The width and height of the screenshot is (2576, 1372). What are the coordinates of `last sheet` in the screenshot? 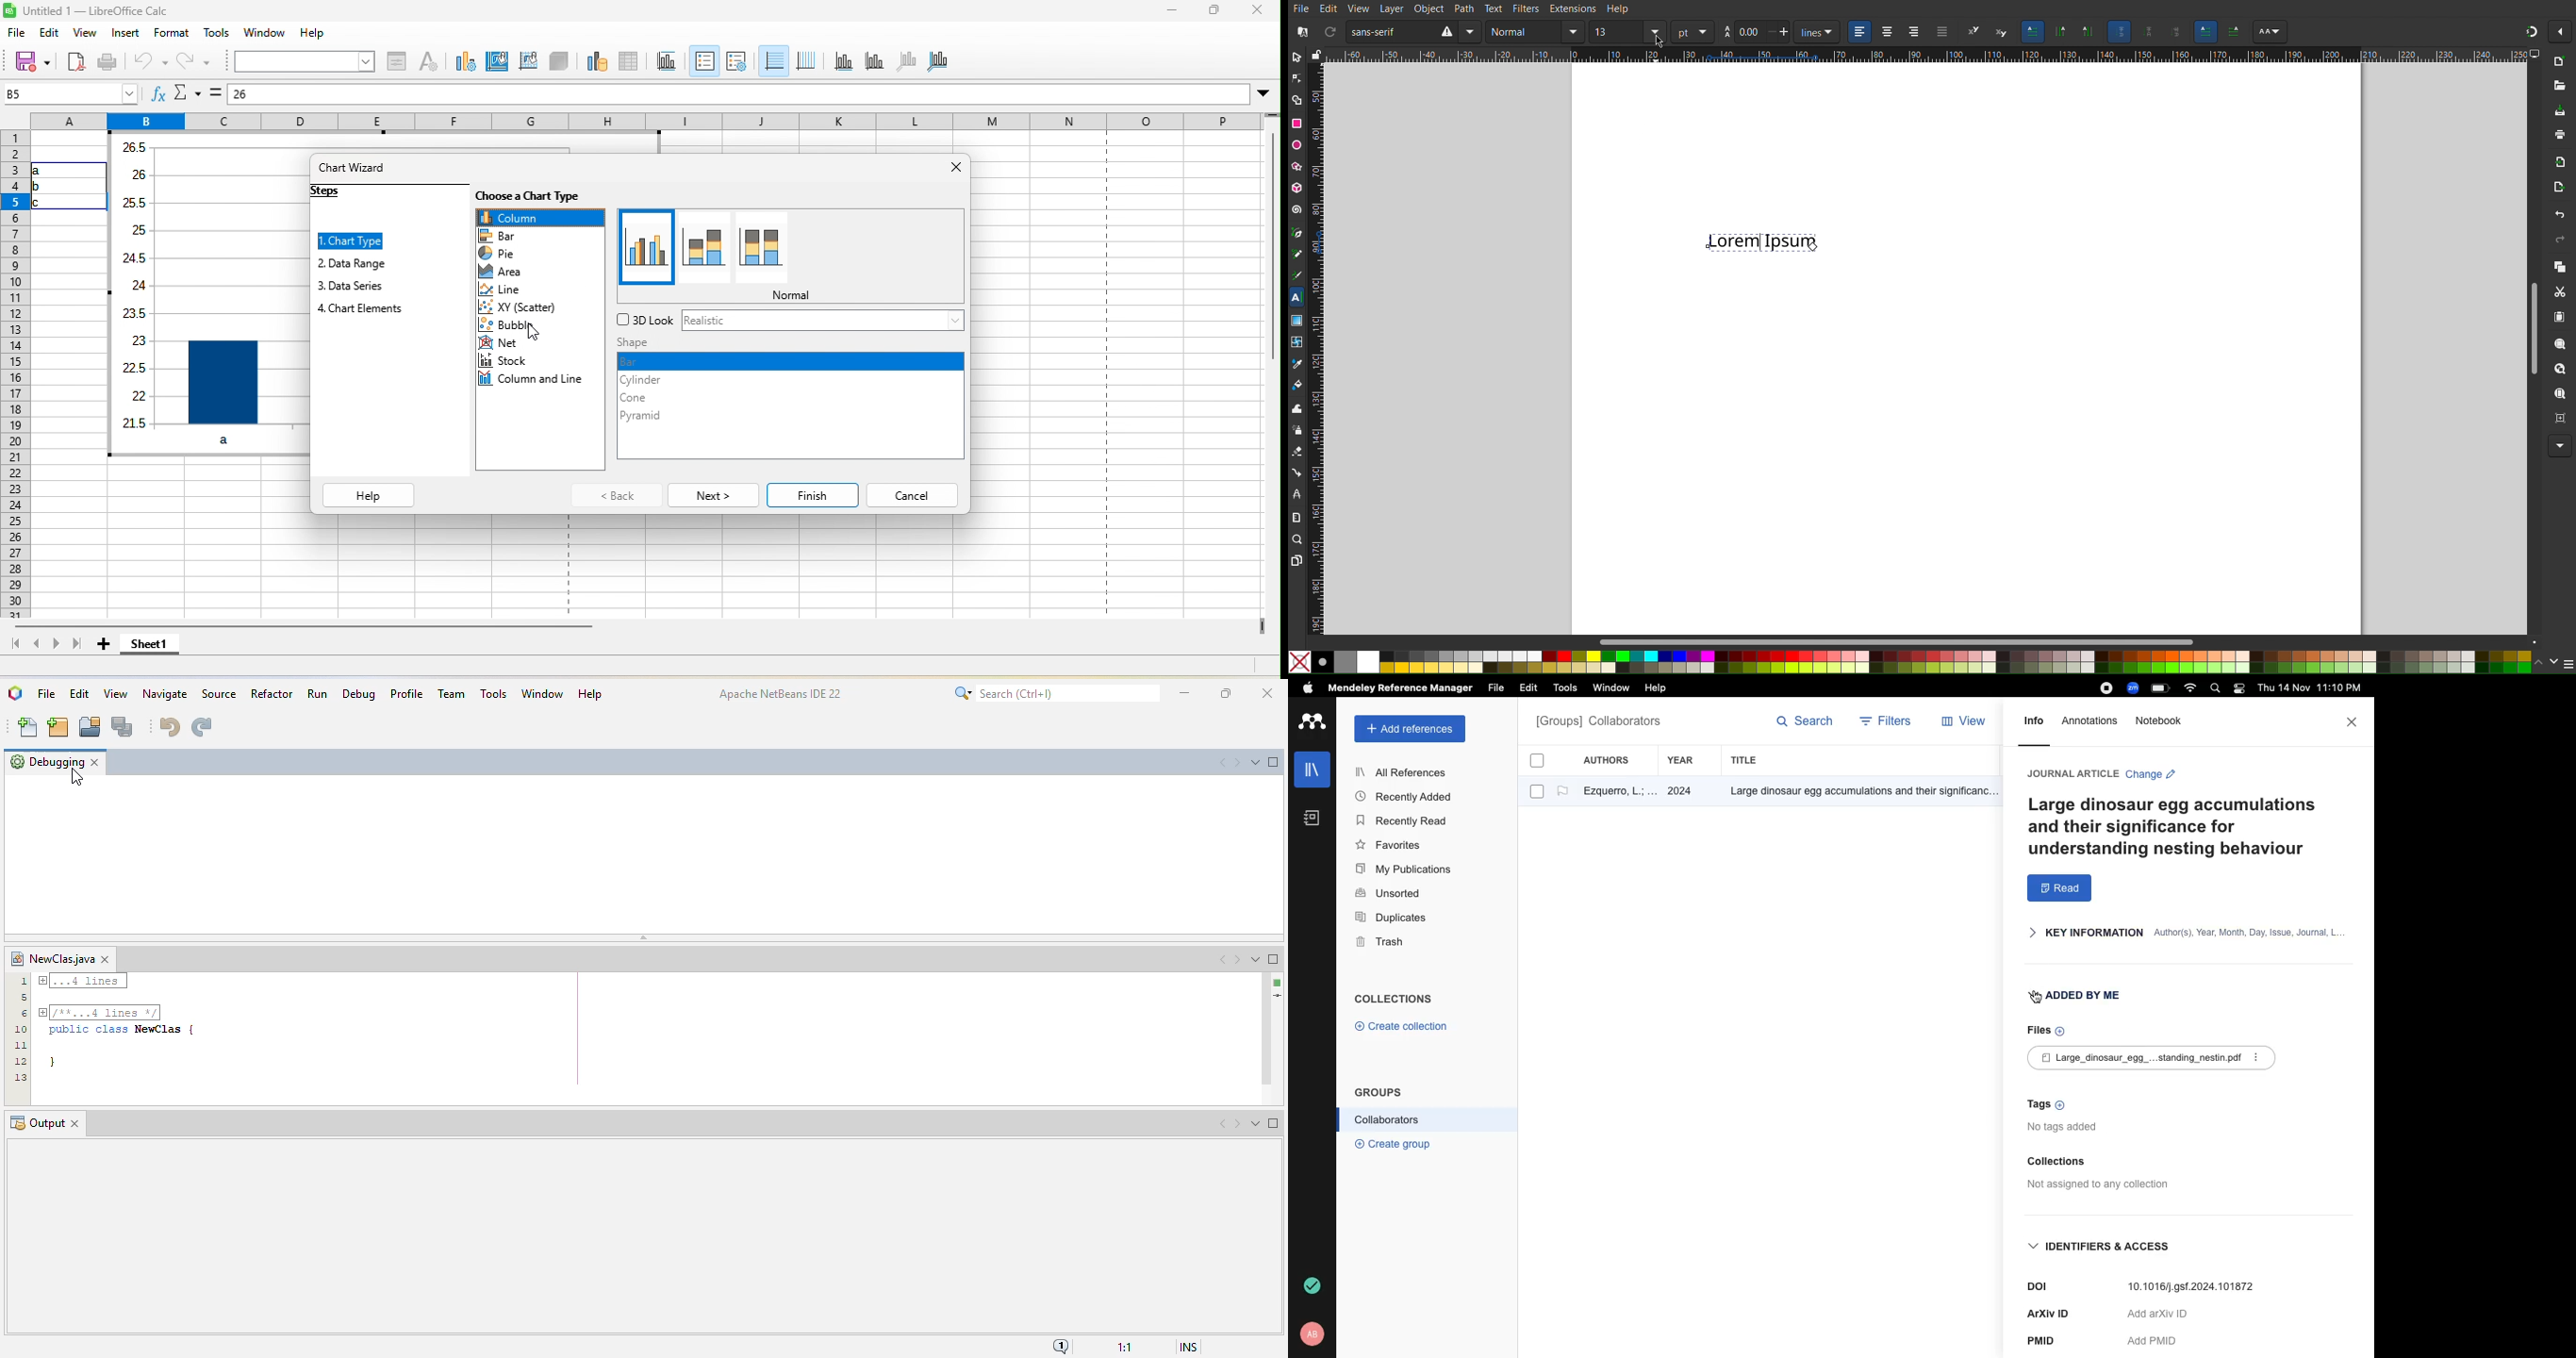 It's located at (79, 646).